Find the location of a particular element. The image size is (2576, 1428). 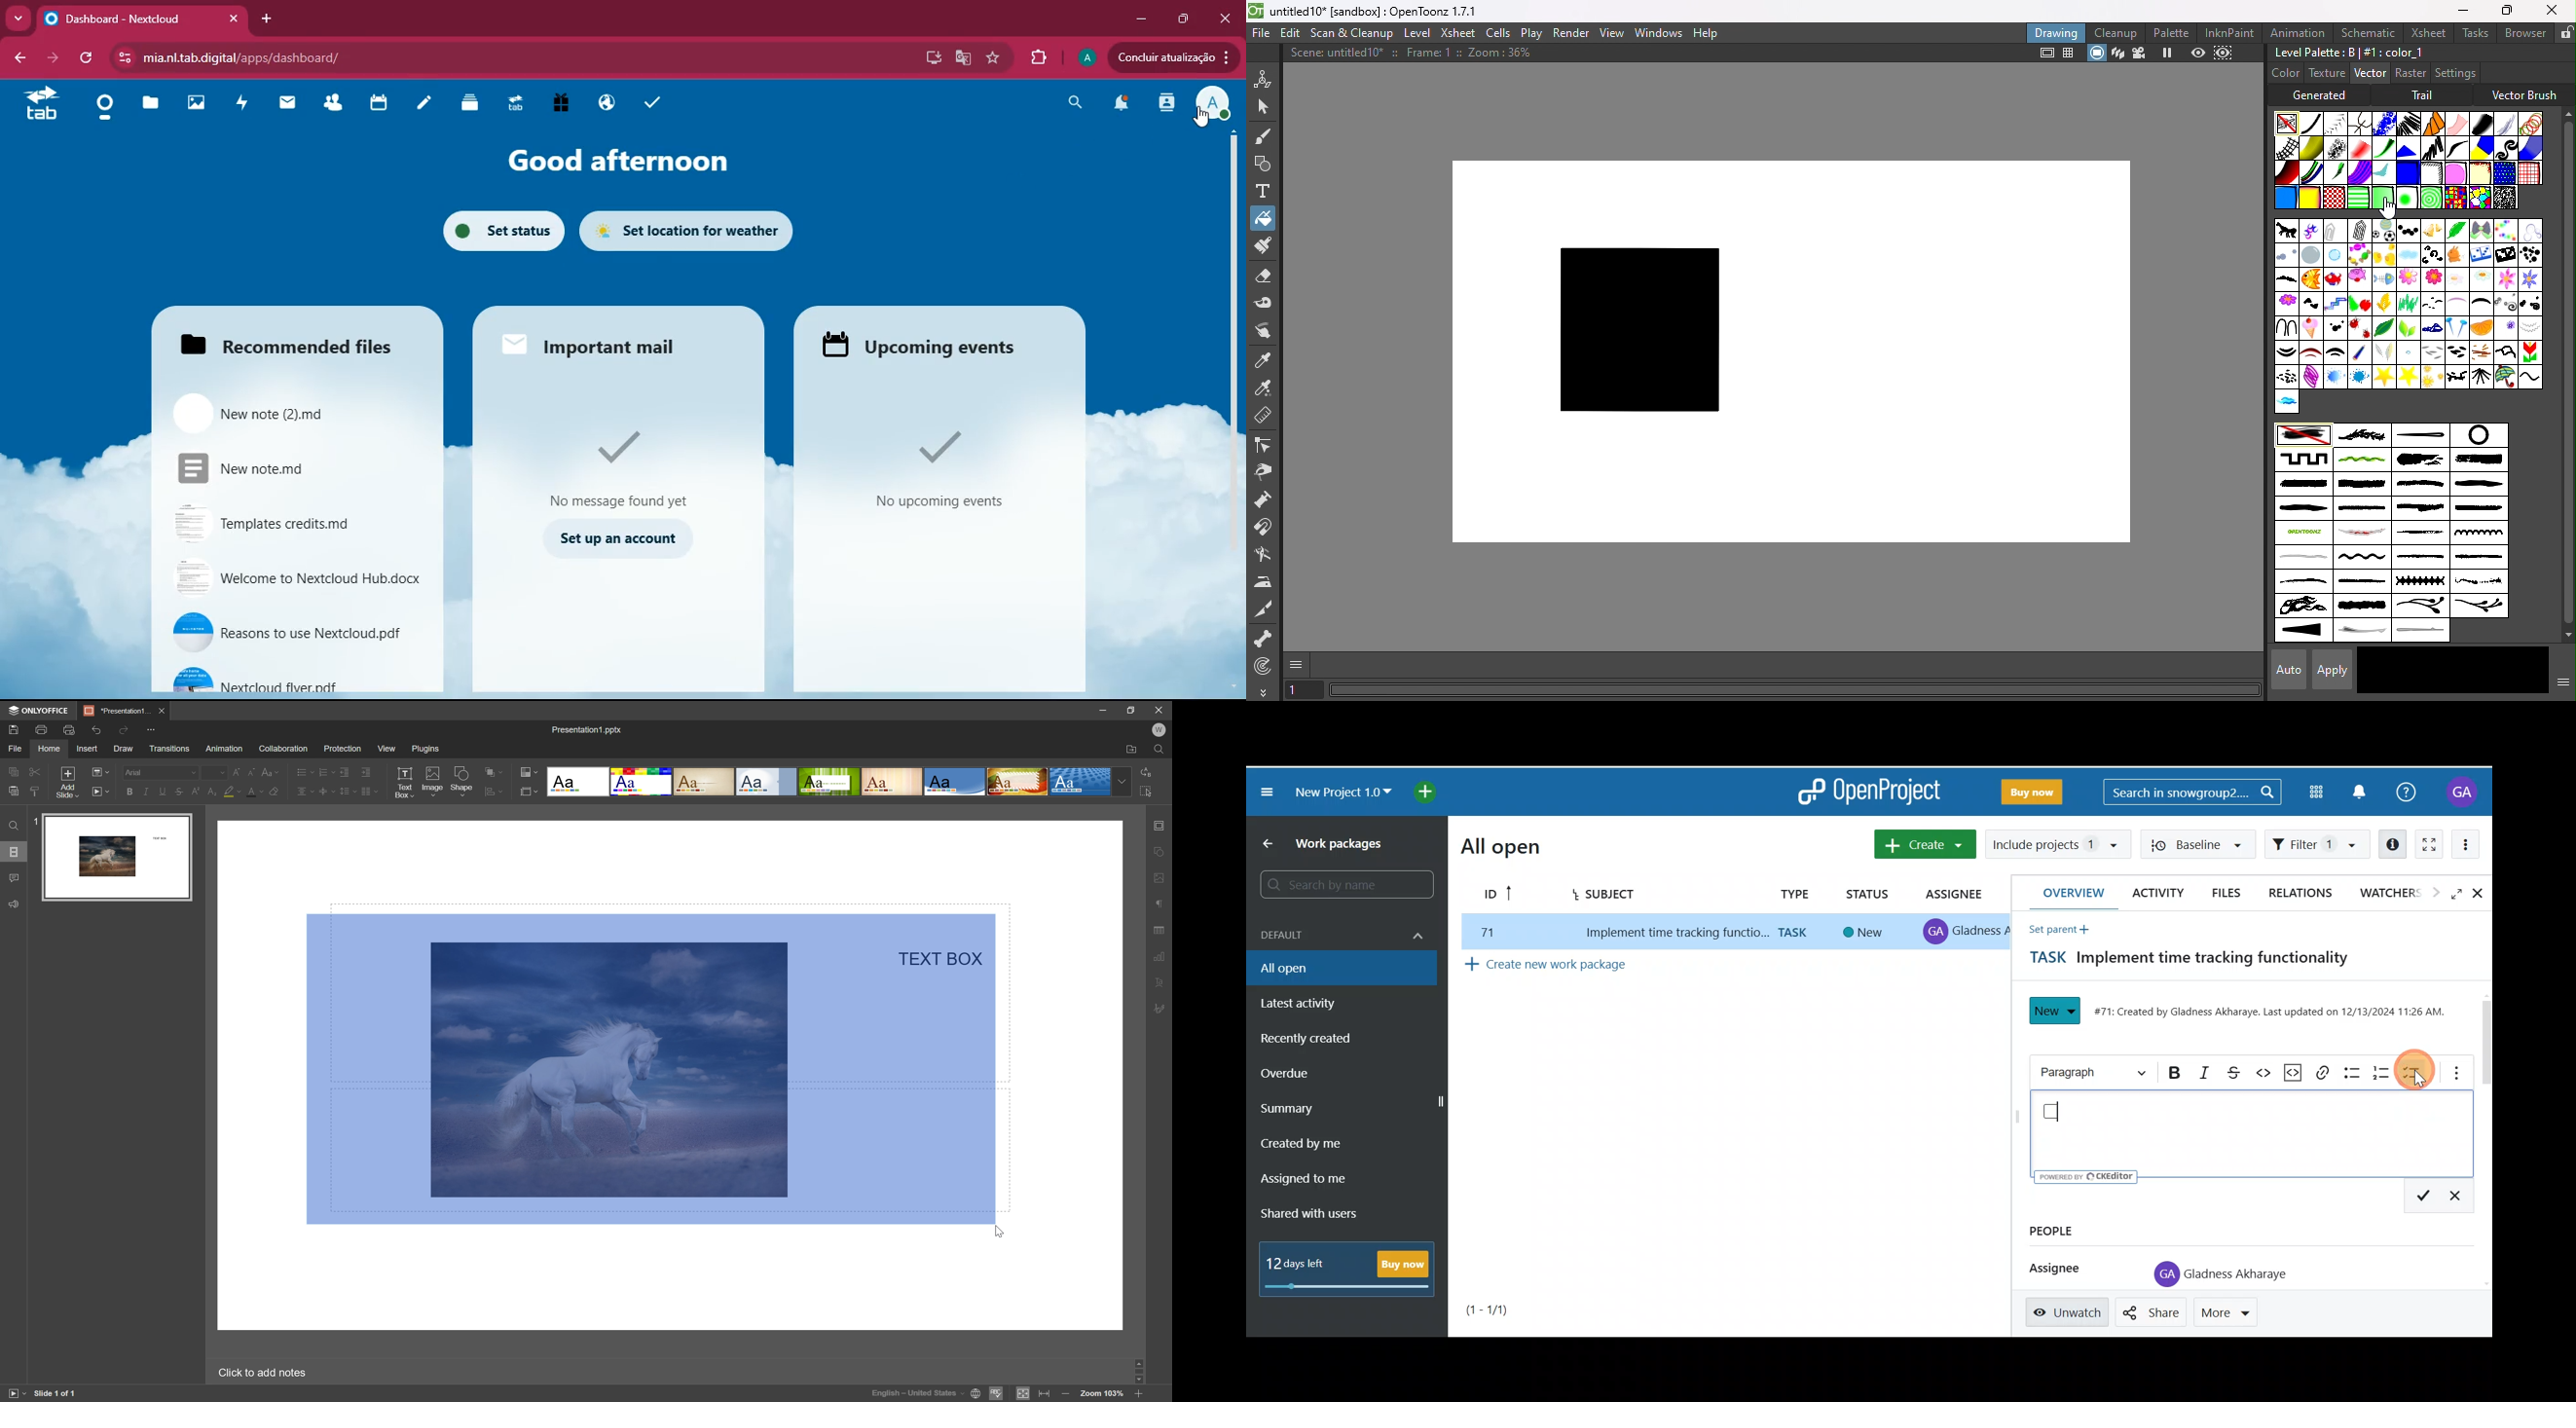

zoom out is located at coordinates (1064, 1394).